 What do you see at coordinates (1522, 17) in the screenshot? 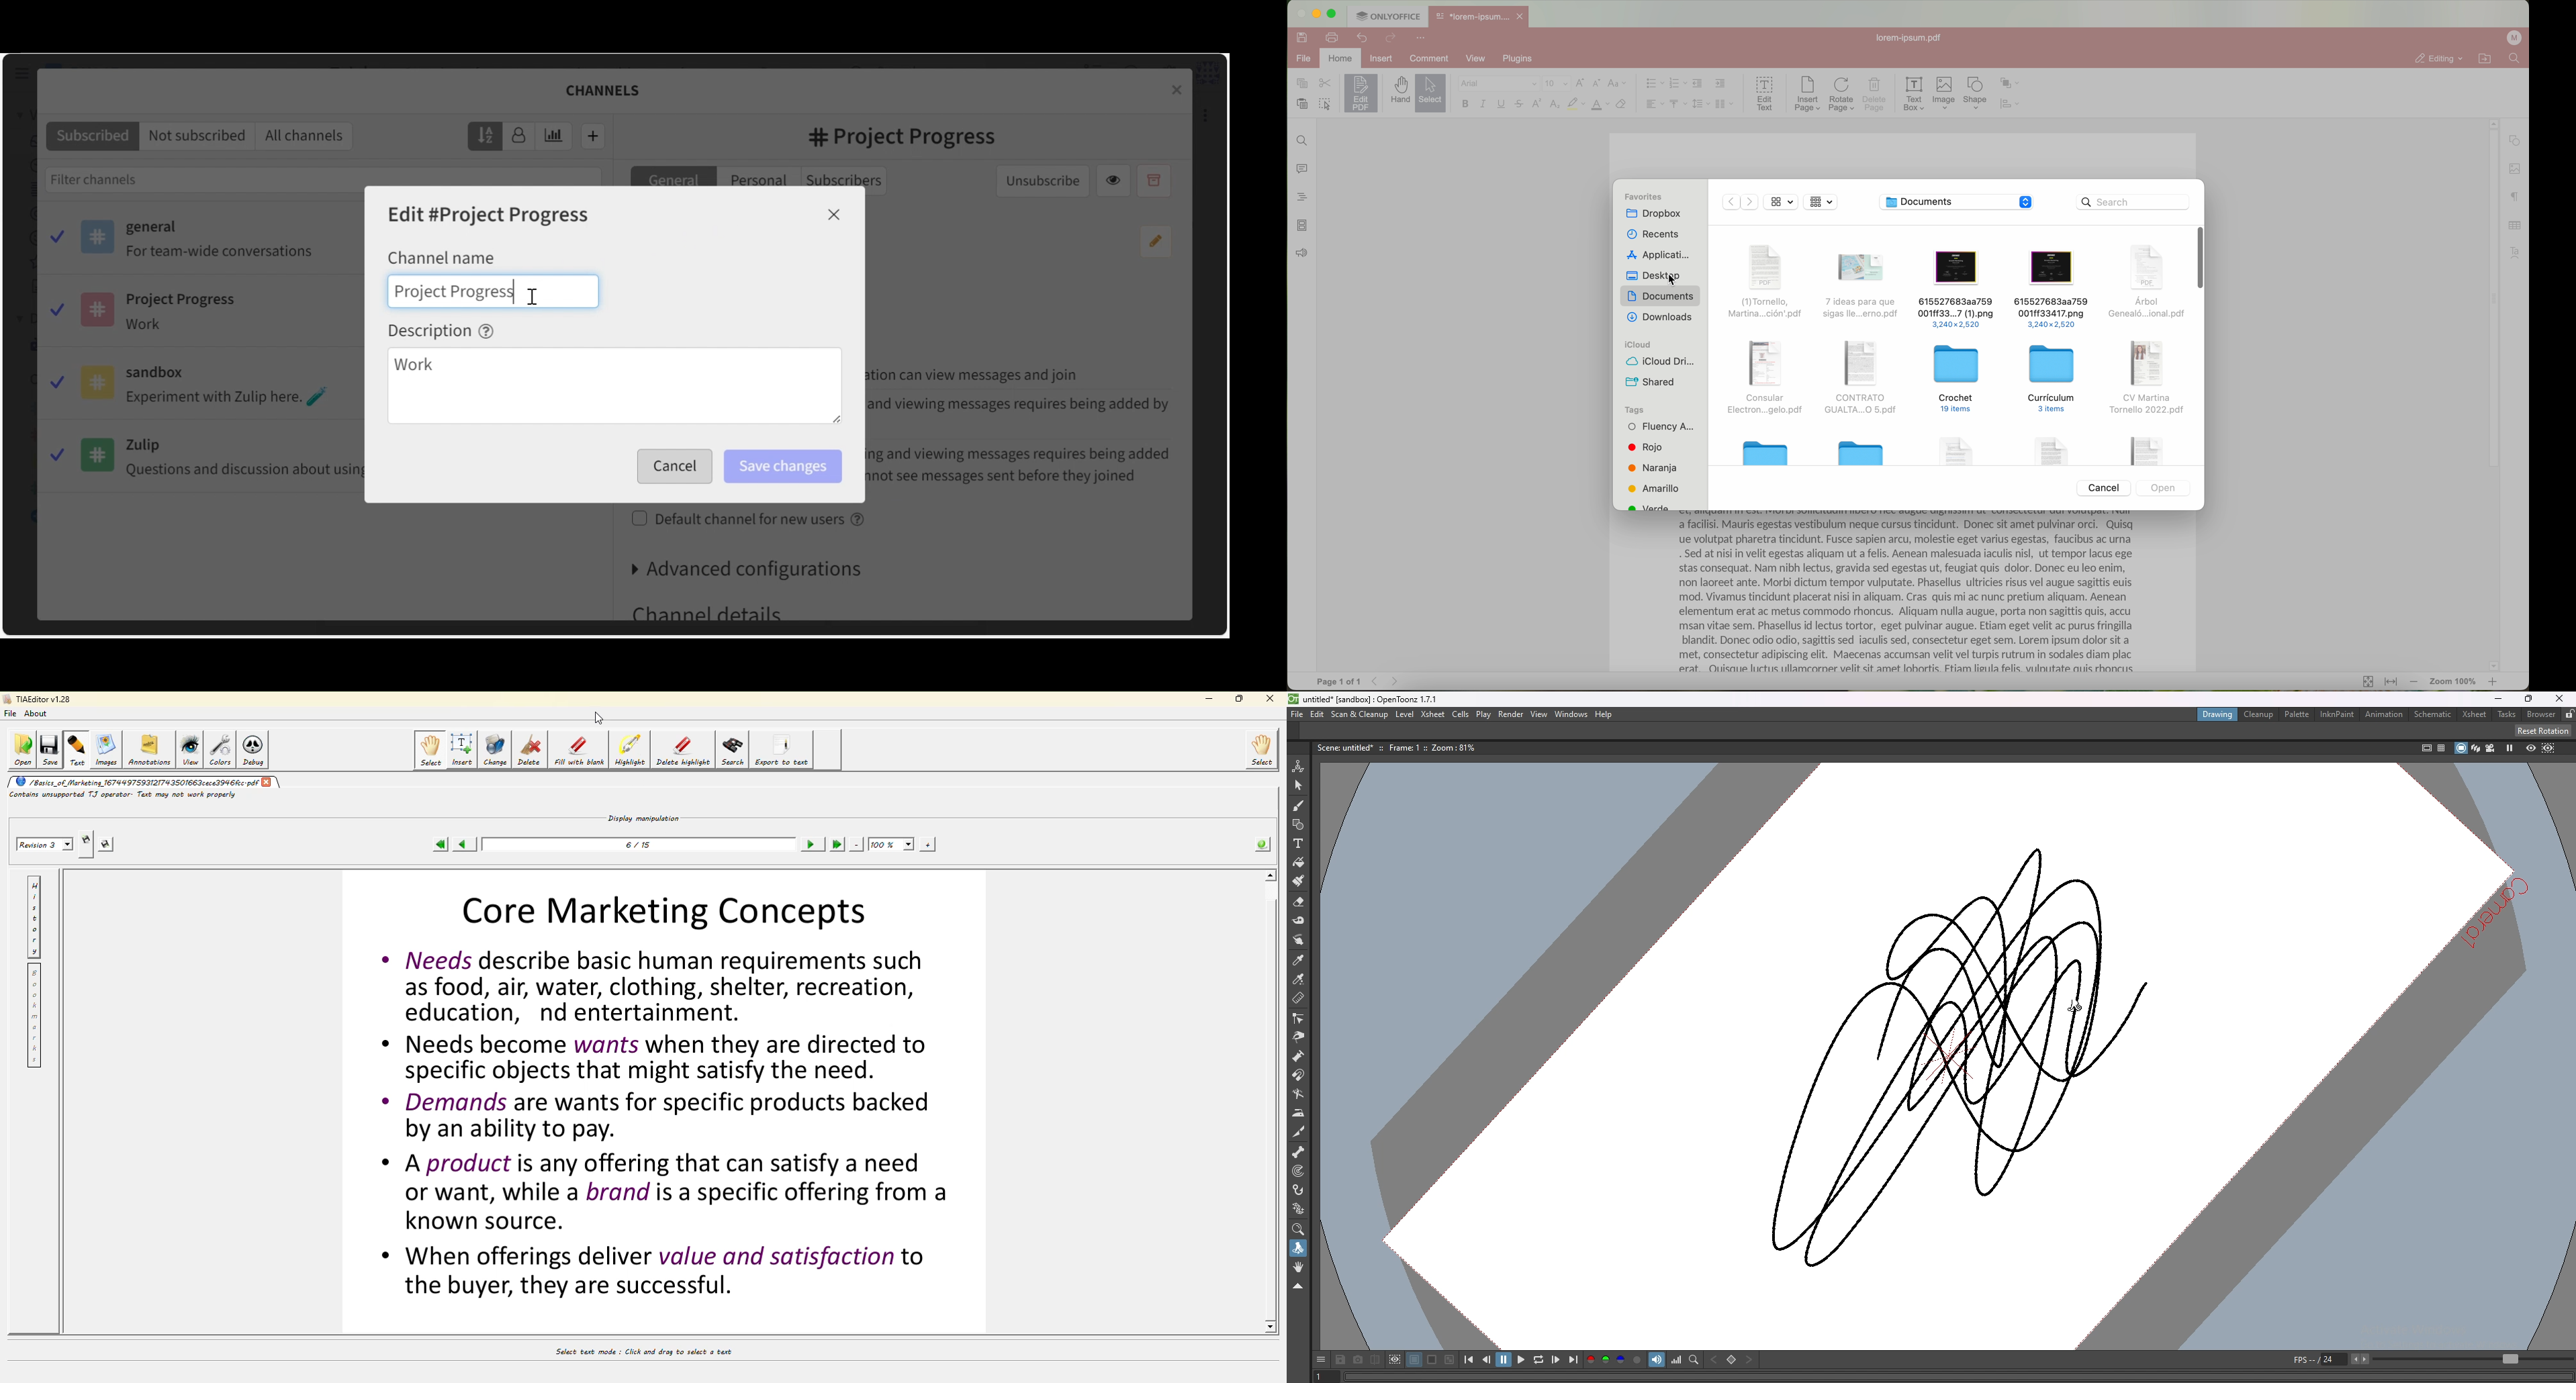
I see `close` at bounding box center [1522, 17].